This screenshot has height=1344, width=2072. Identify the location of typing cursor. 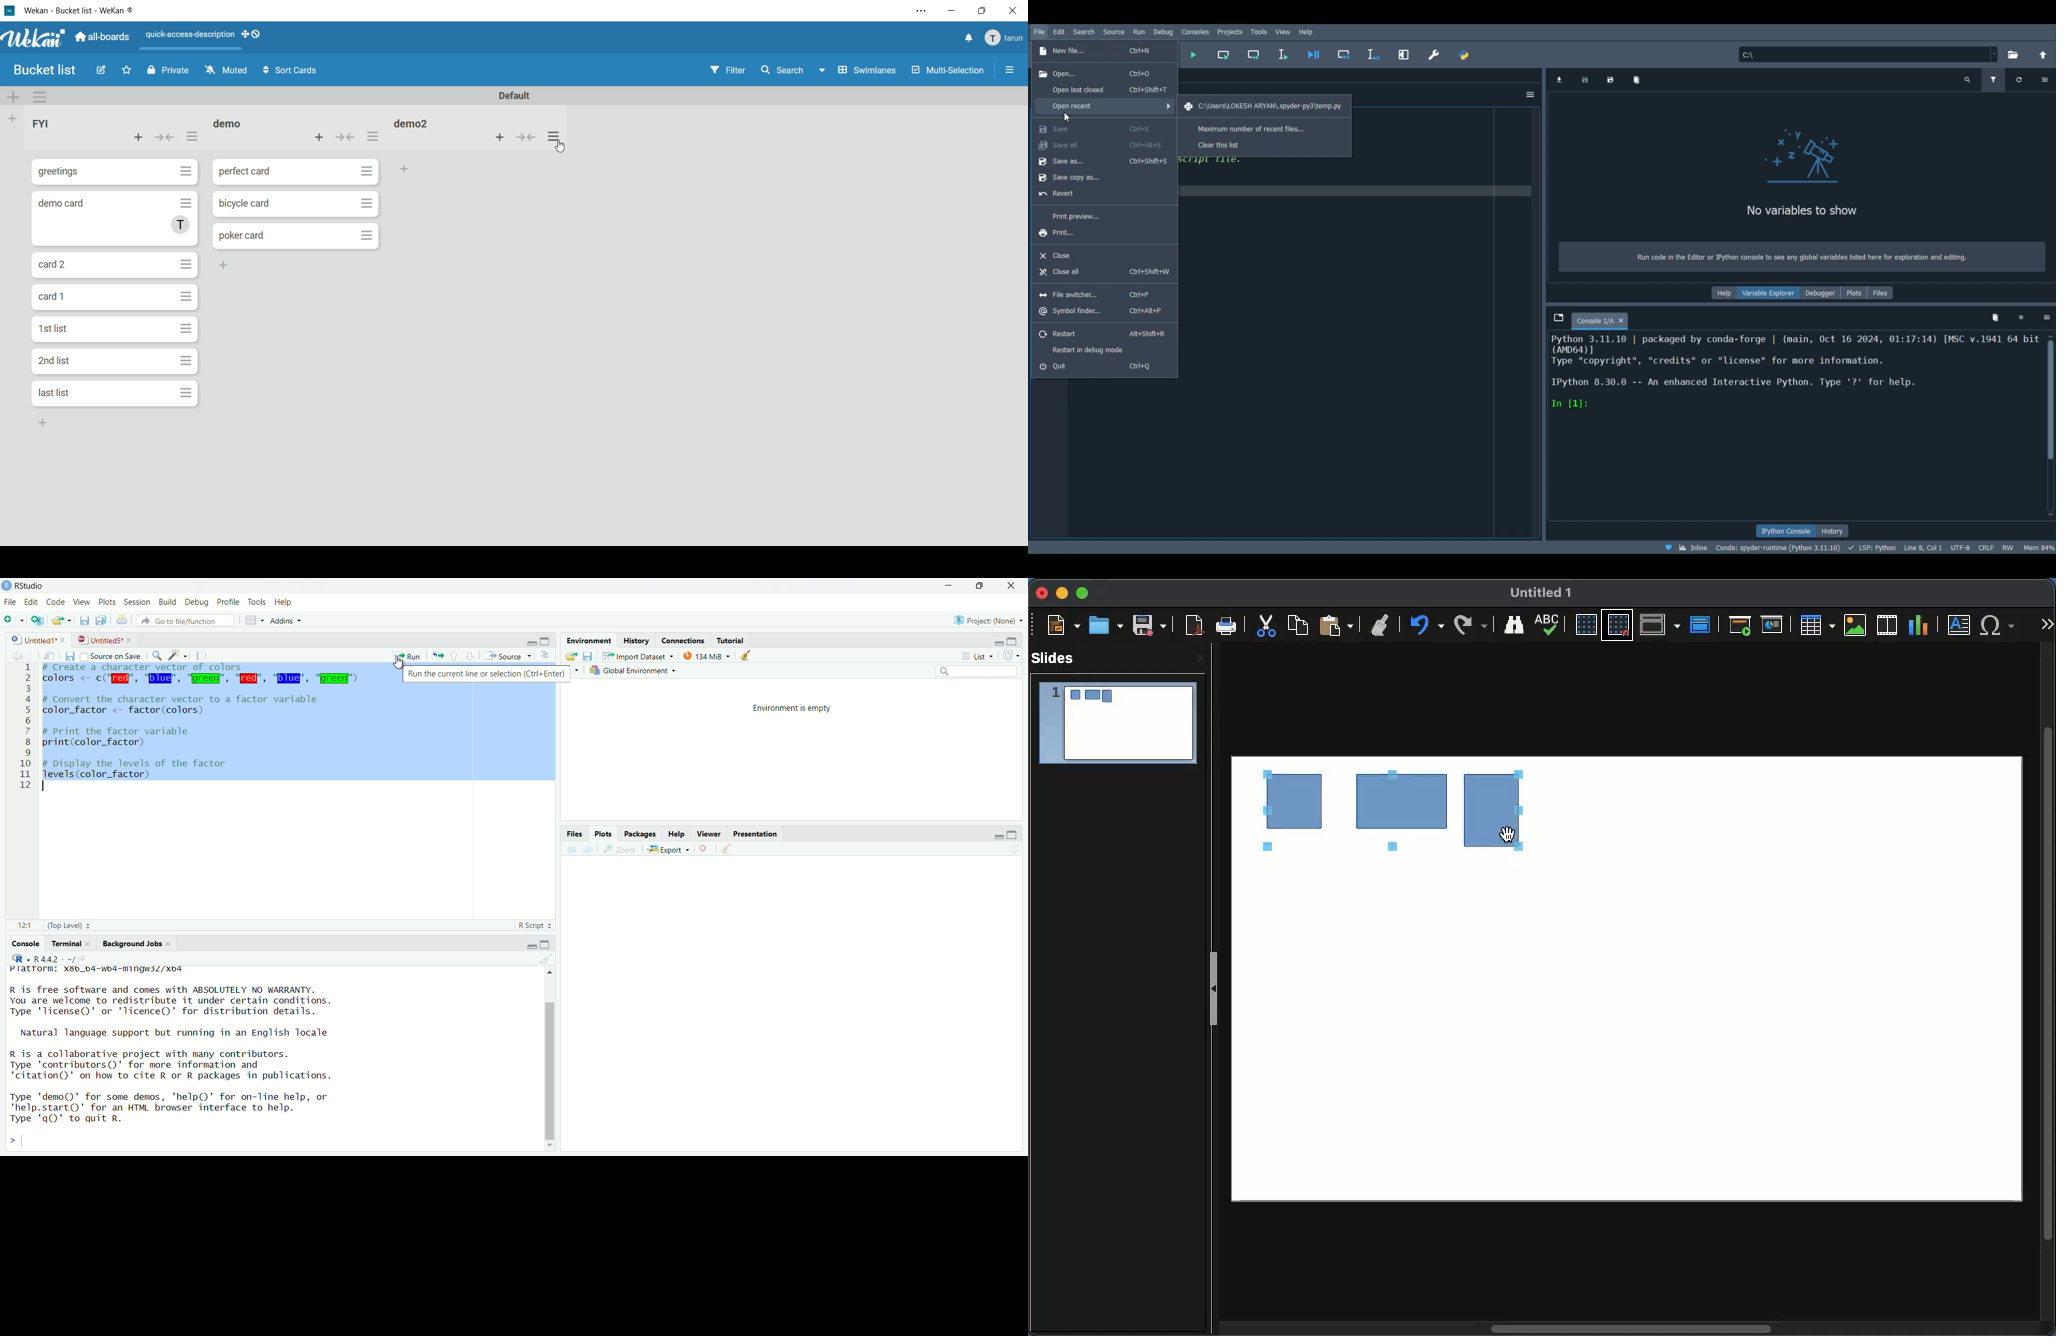
(48, 787).